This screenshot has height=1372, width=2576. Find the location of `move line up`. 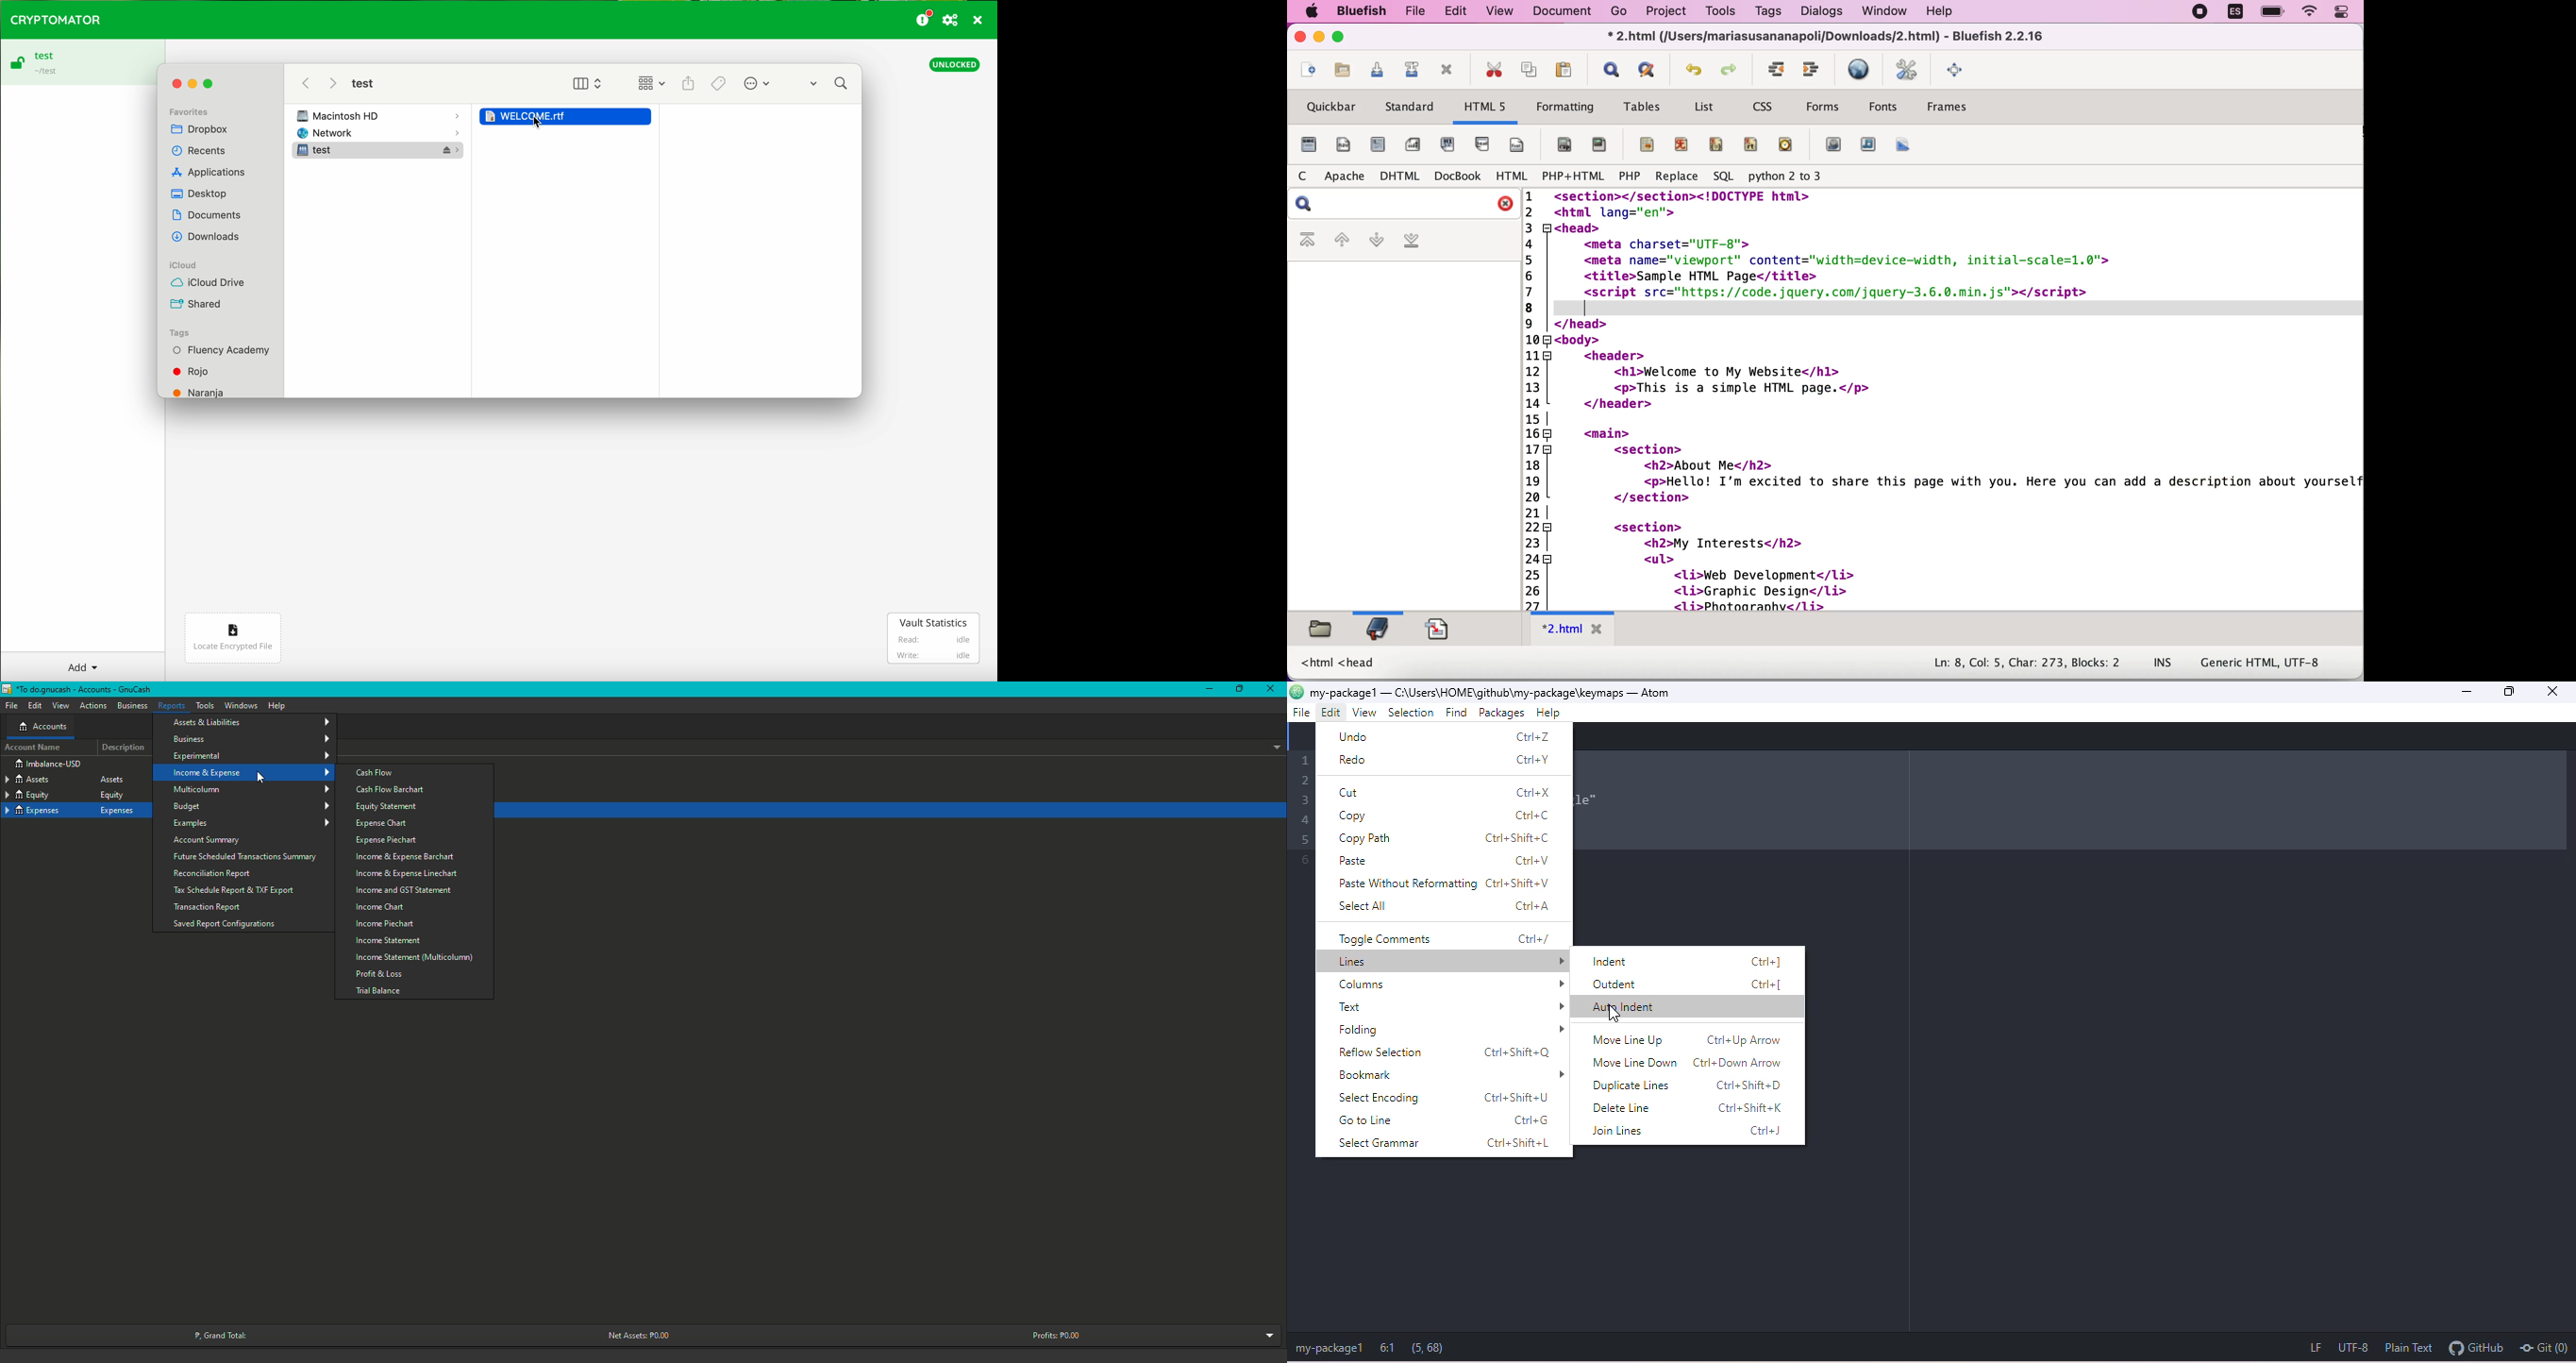

move line up is located at coordinates (1694, 1036).